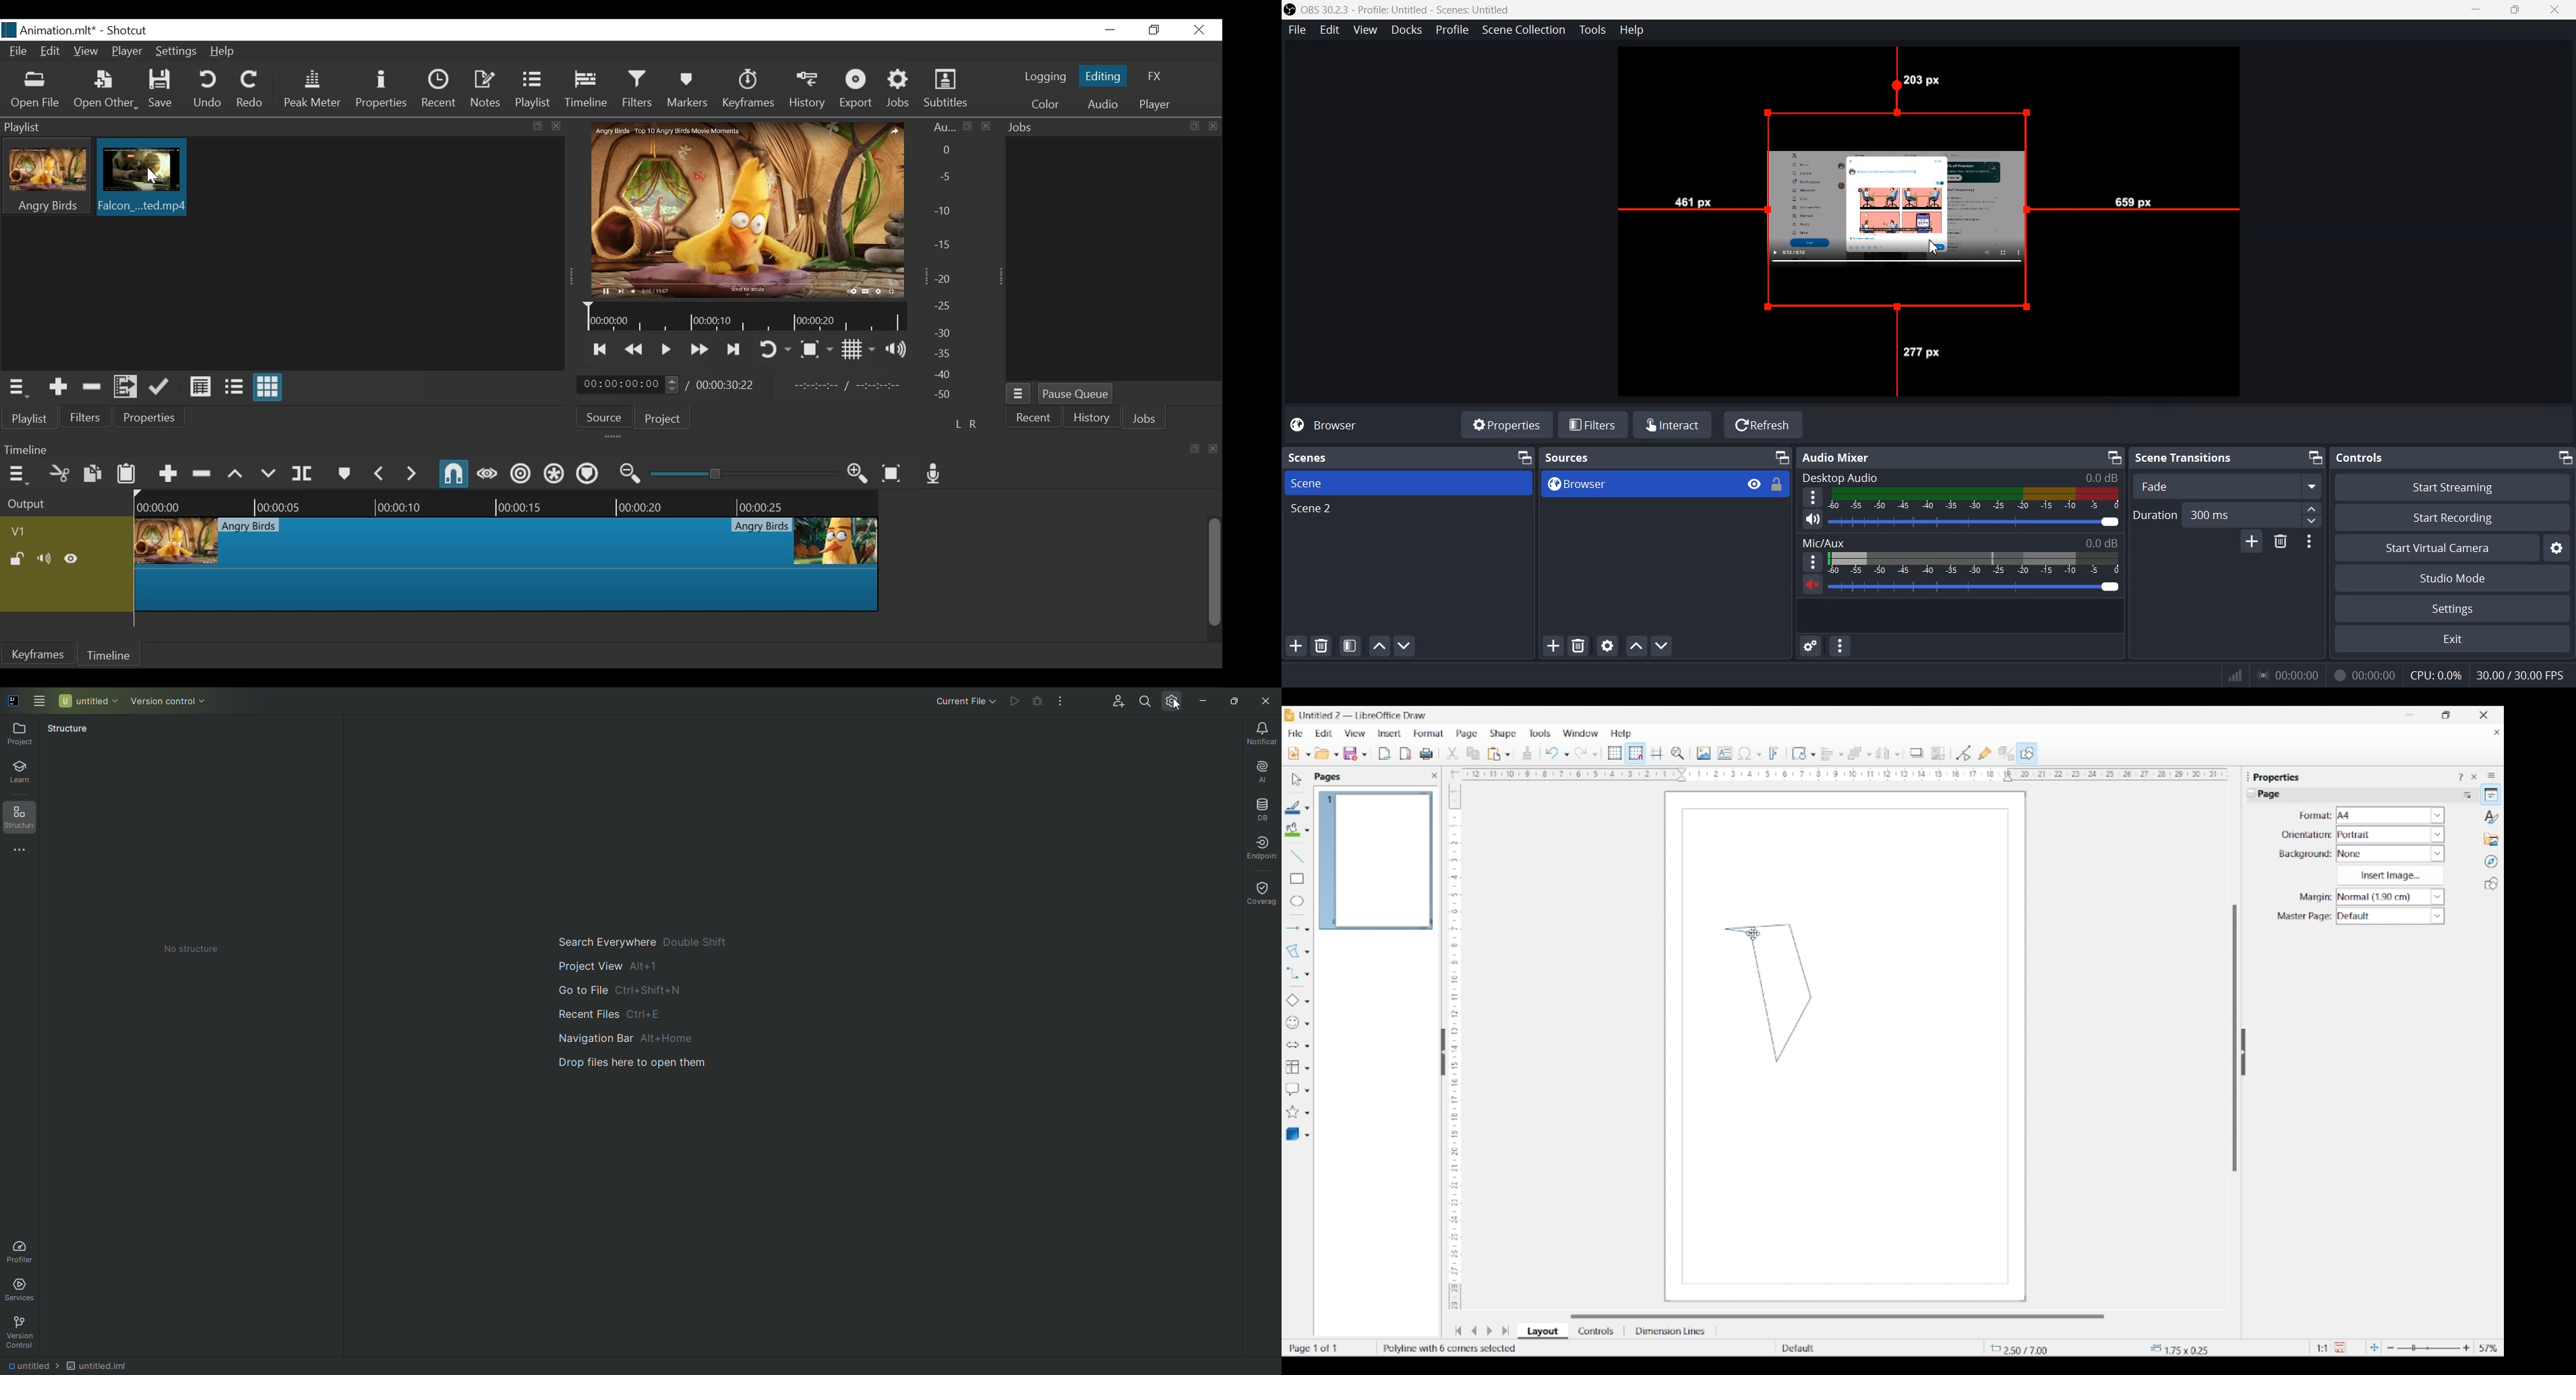 The image size is (2576, 1400). I want to click on Arrange objects options, so click(1869, 755).